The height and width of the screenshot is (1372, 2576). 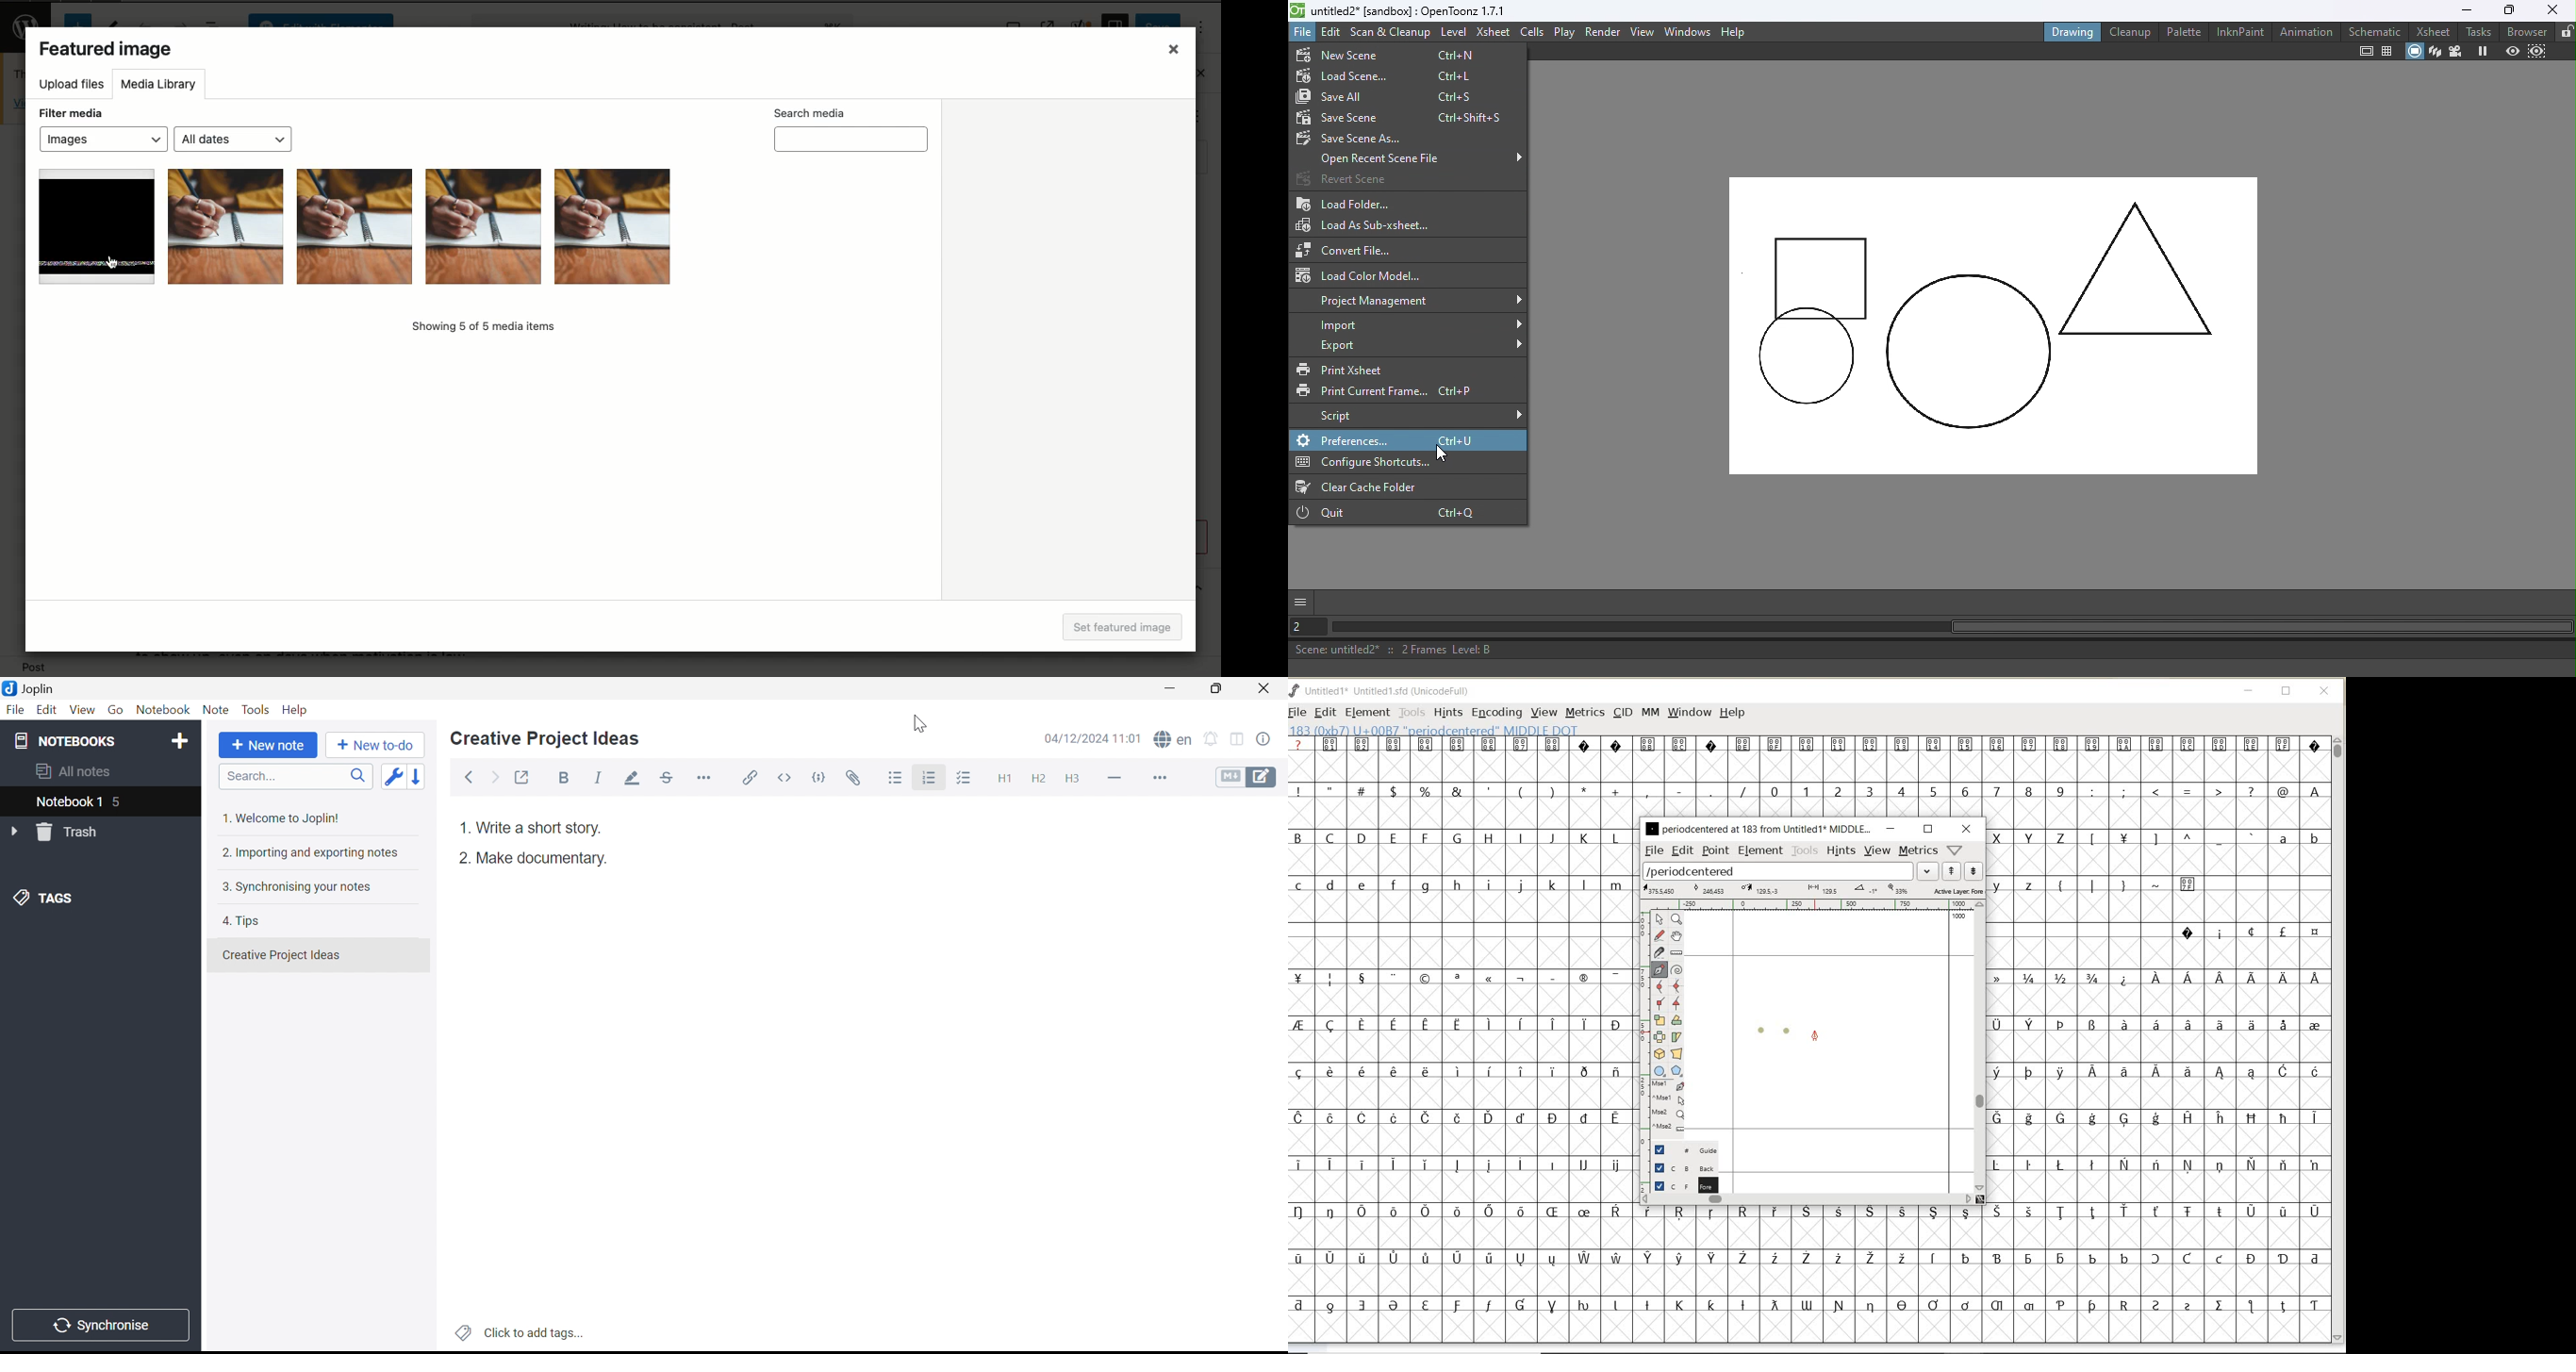 I want to click on 2. Importing and exporting notes, so click(x=313, y=854).